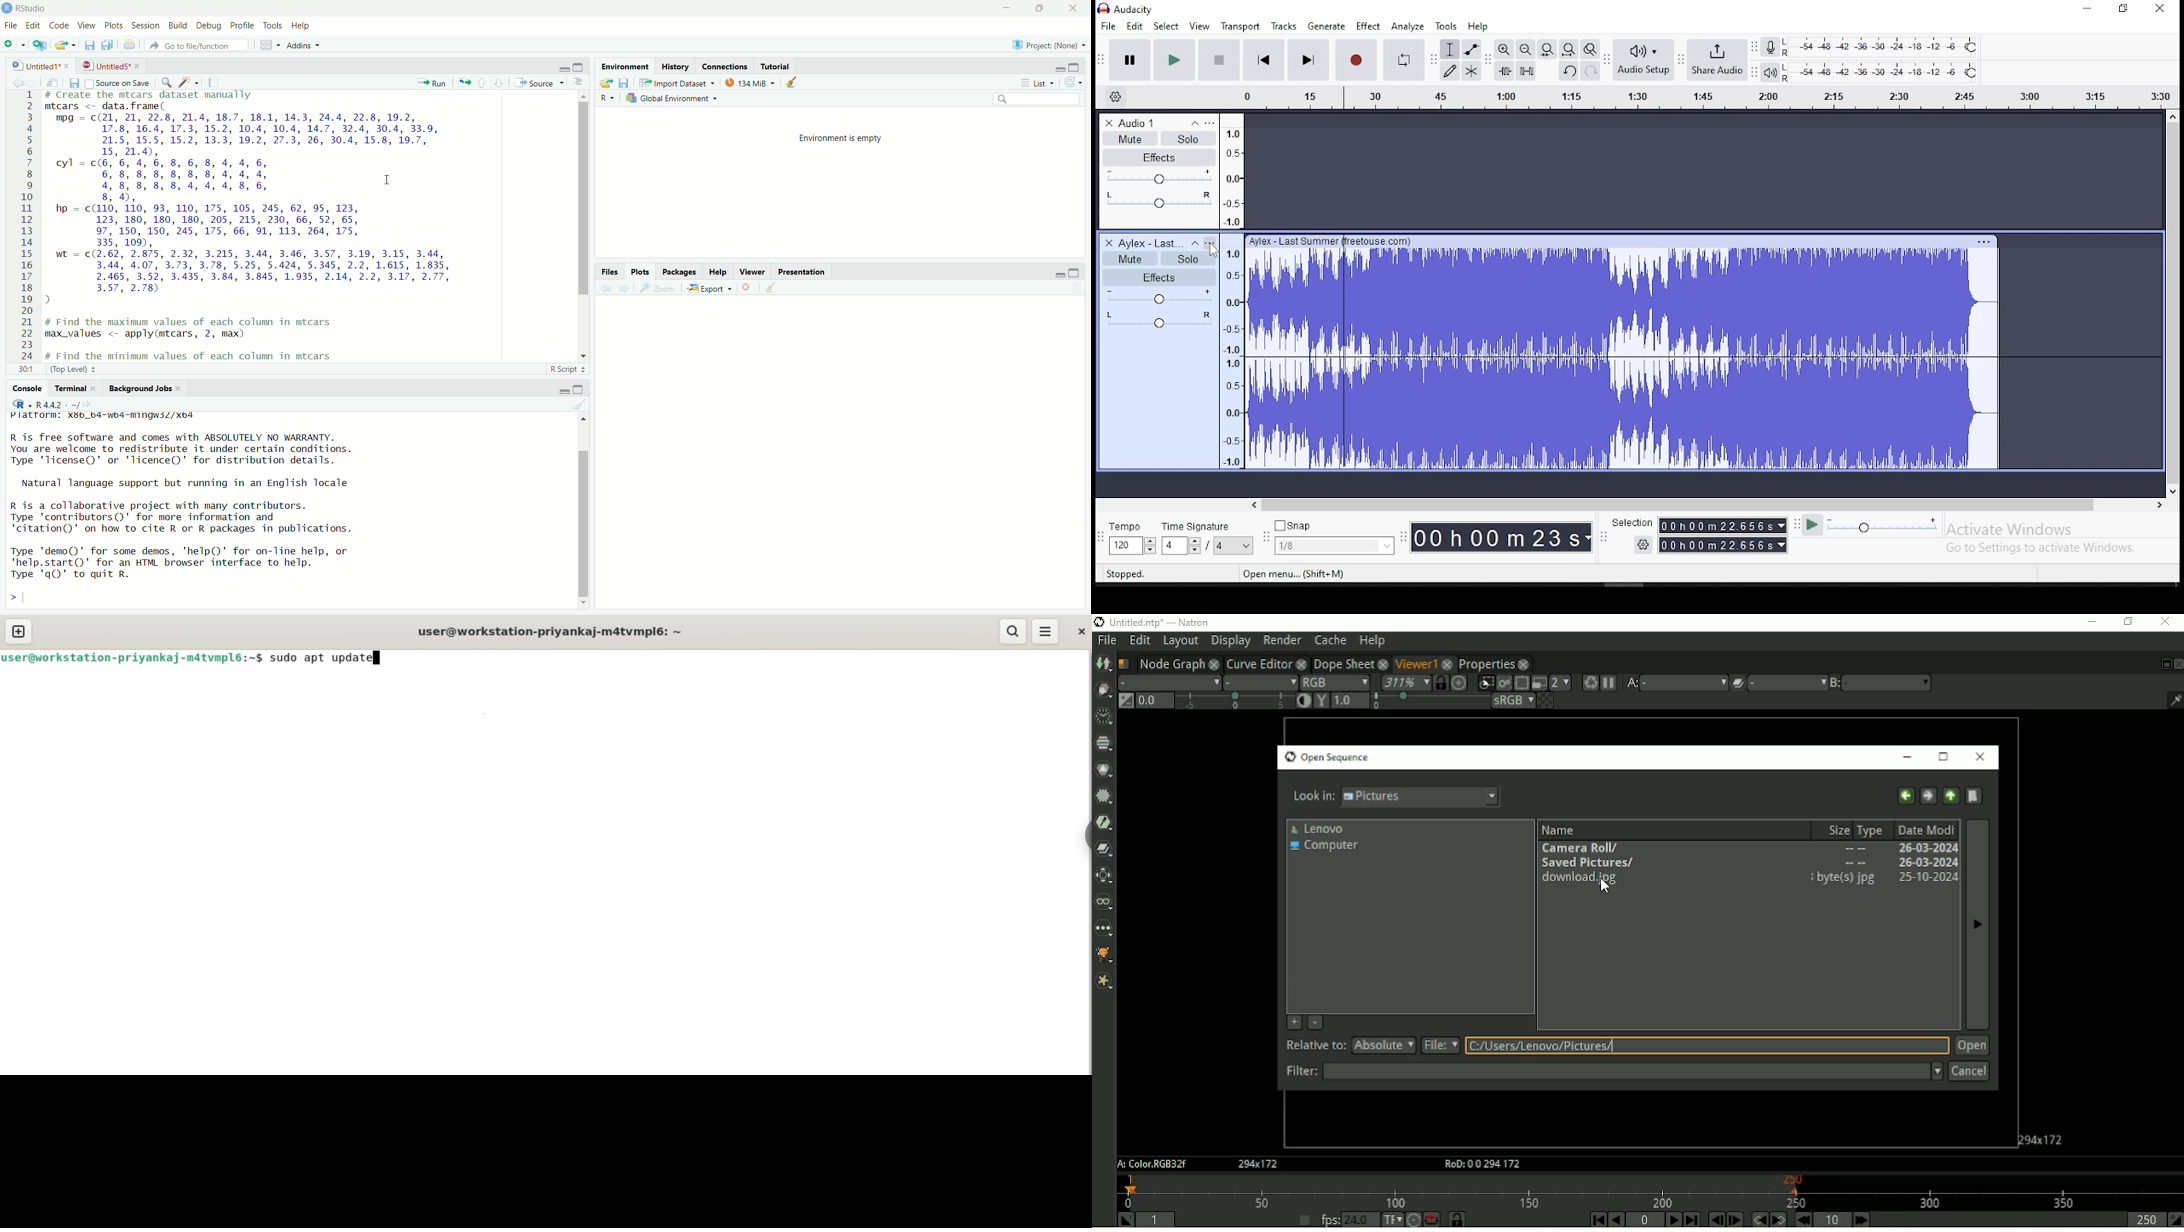 This screenshot has width=2184, height=1232. Describe the element at coordinates (263, 45) in the screenshot. I see `grid` at that location.